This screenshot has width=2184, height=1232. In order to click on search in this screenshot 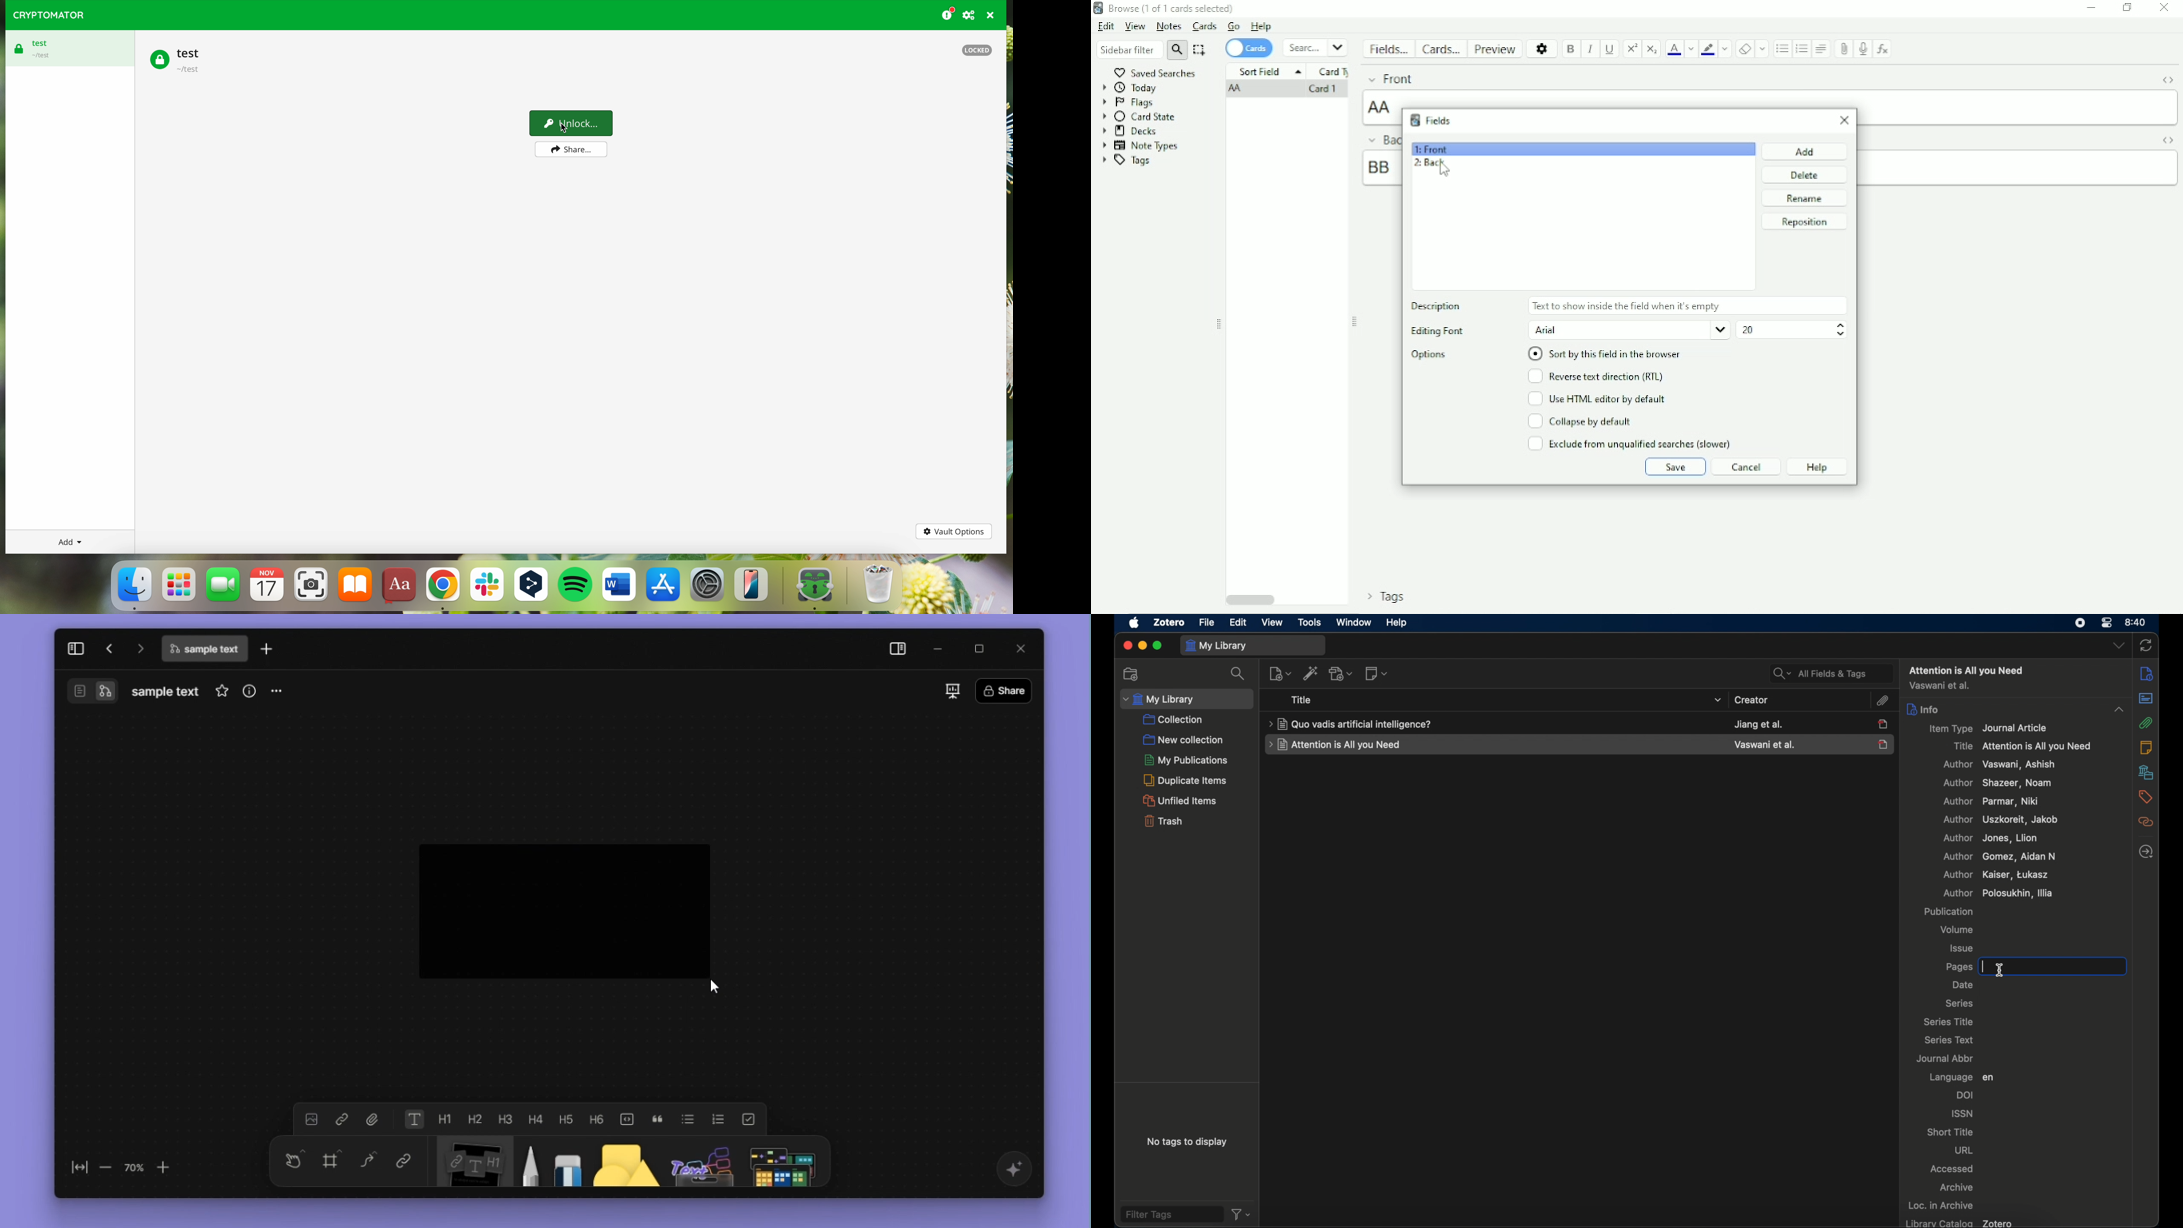, I will do `click(1237, 674)`.